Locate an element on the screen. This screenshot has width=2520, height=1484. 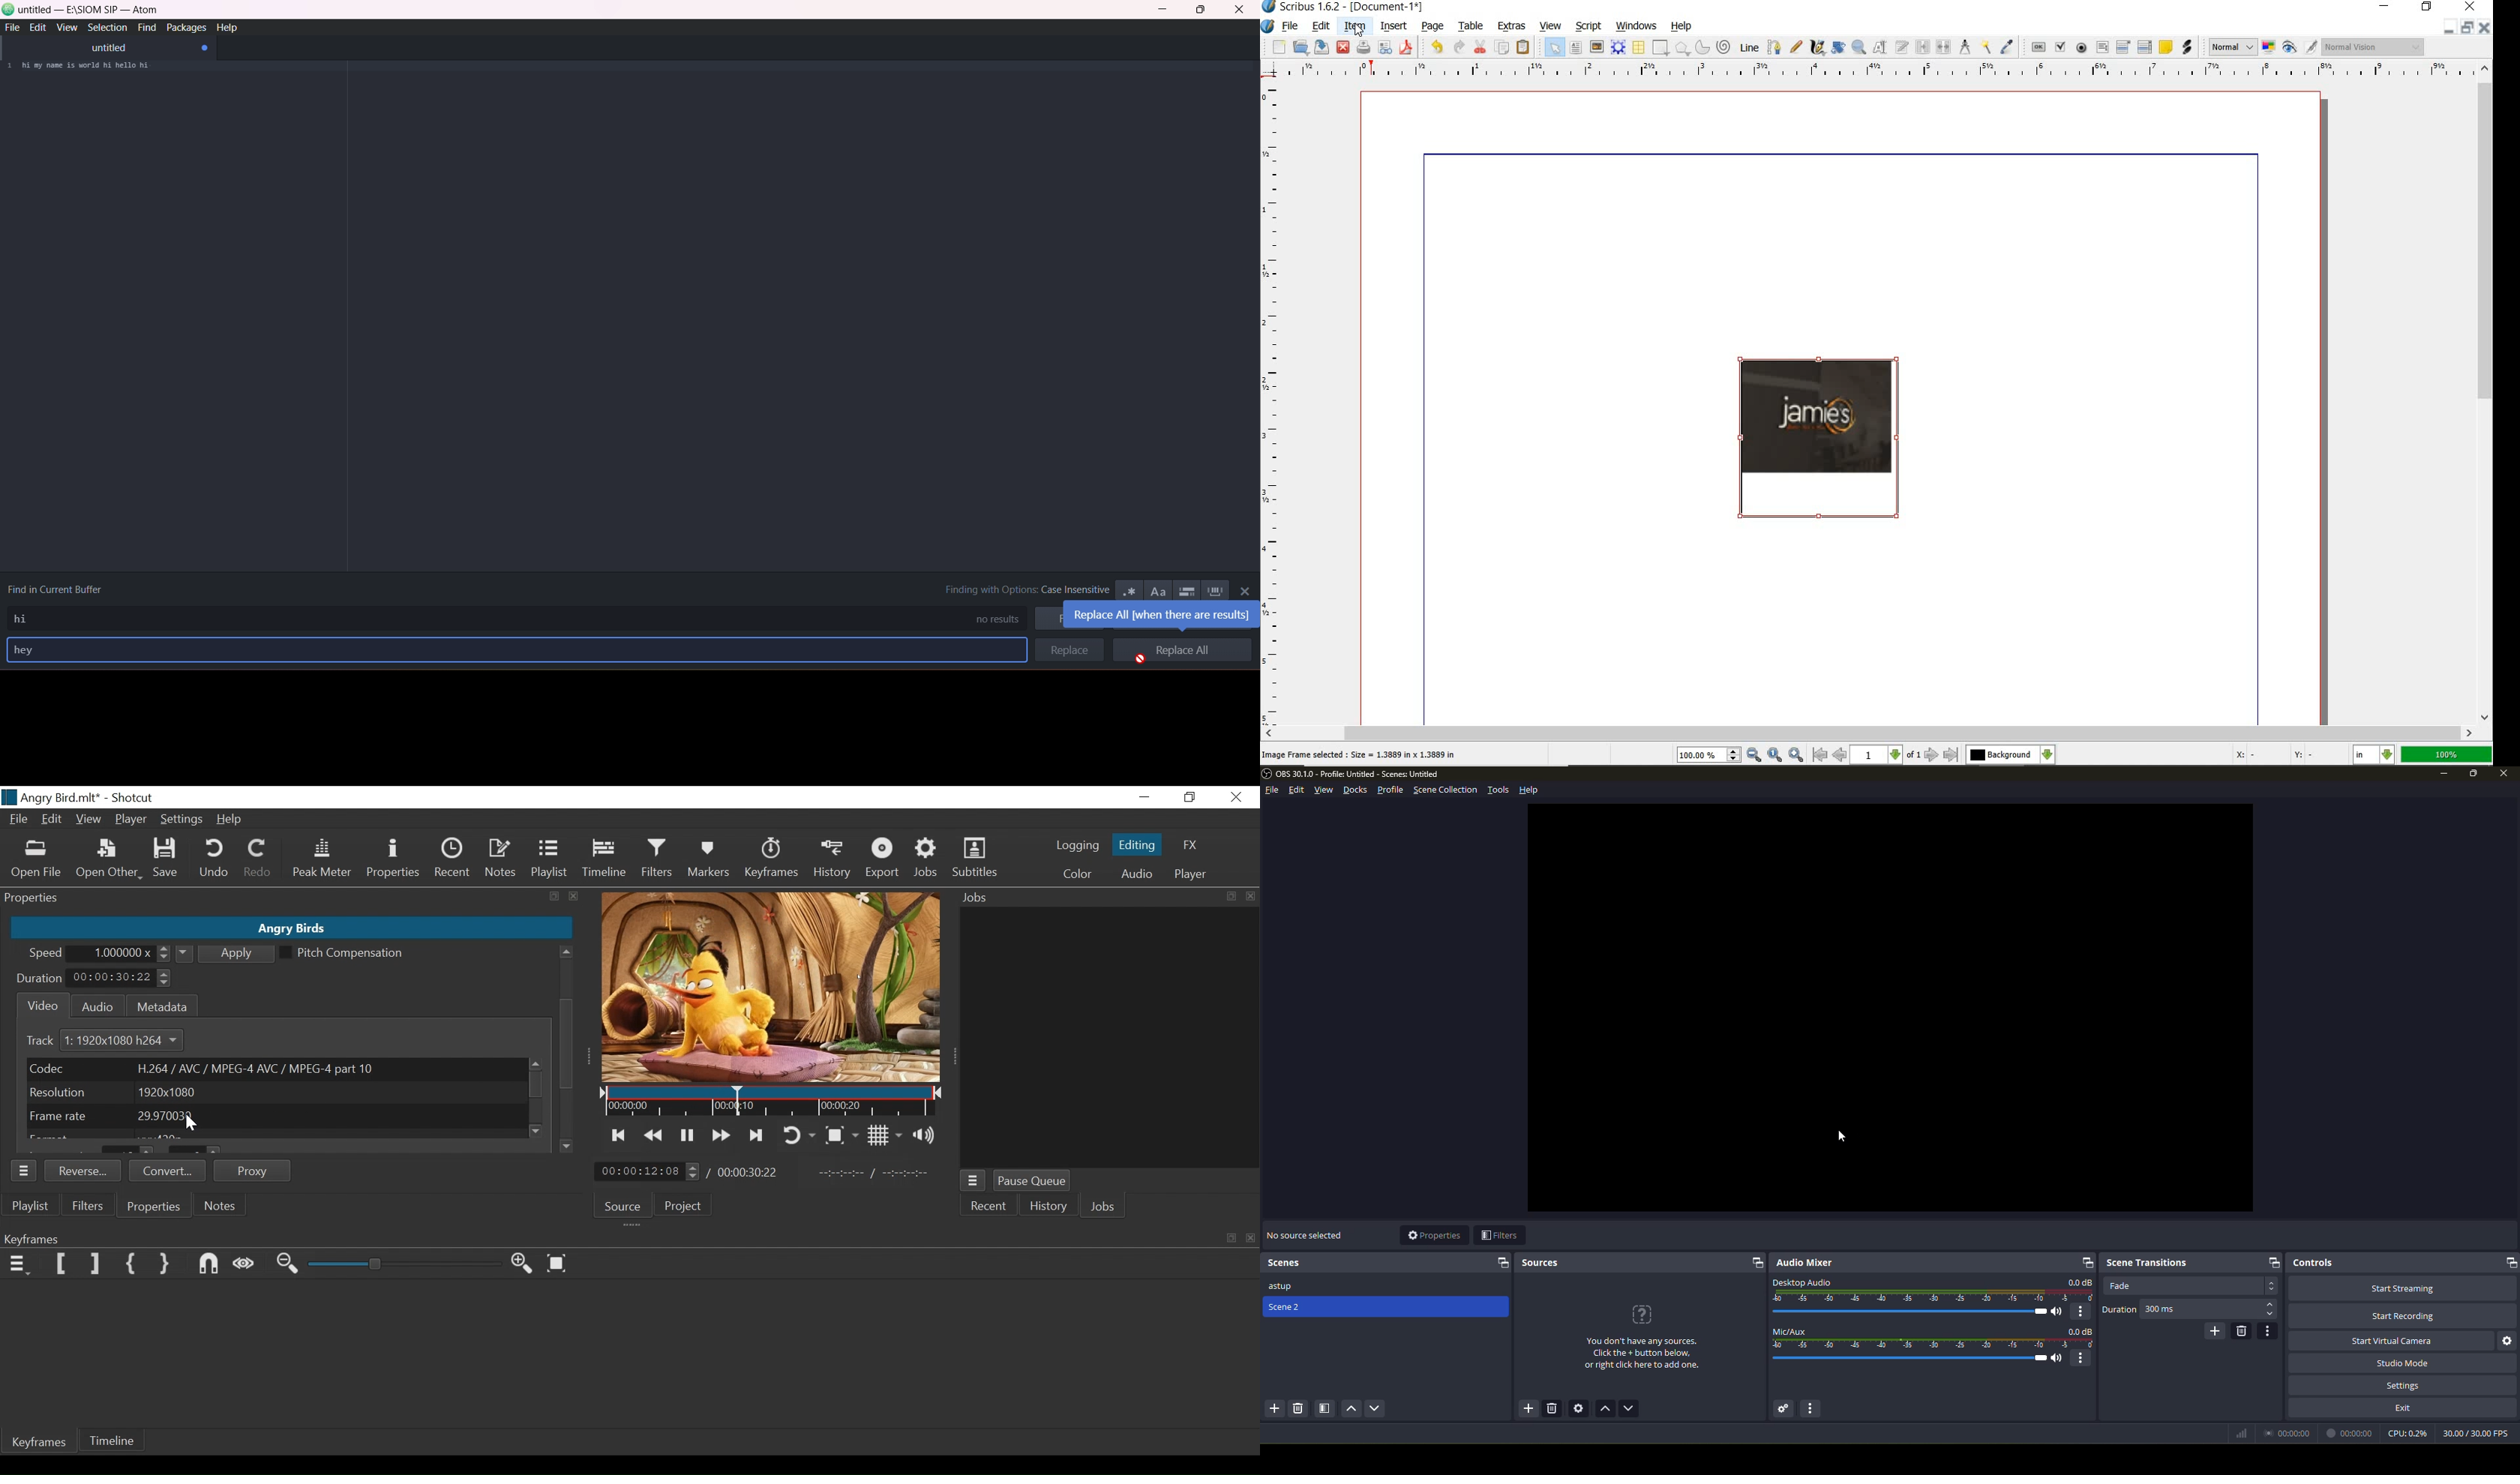
Vertical Scroll bar is located at coordinates (537, 1086).